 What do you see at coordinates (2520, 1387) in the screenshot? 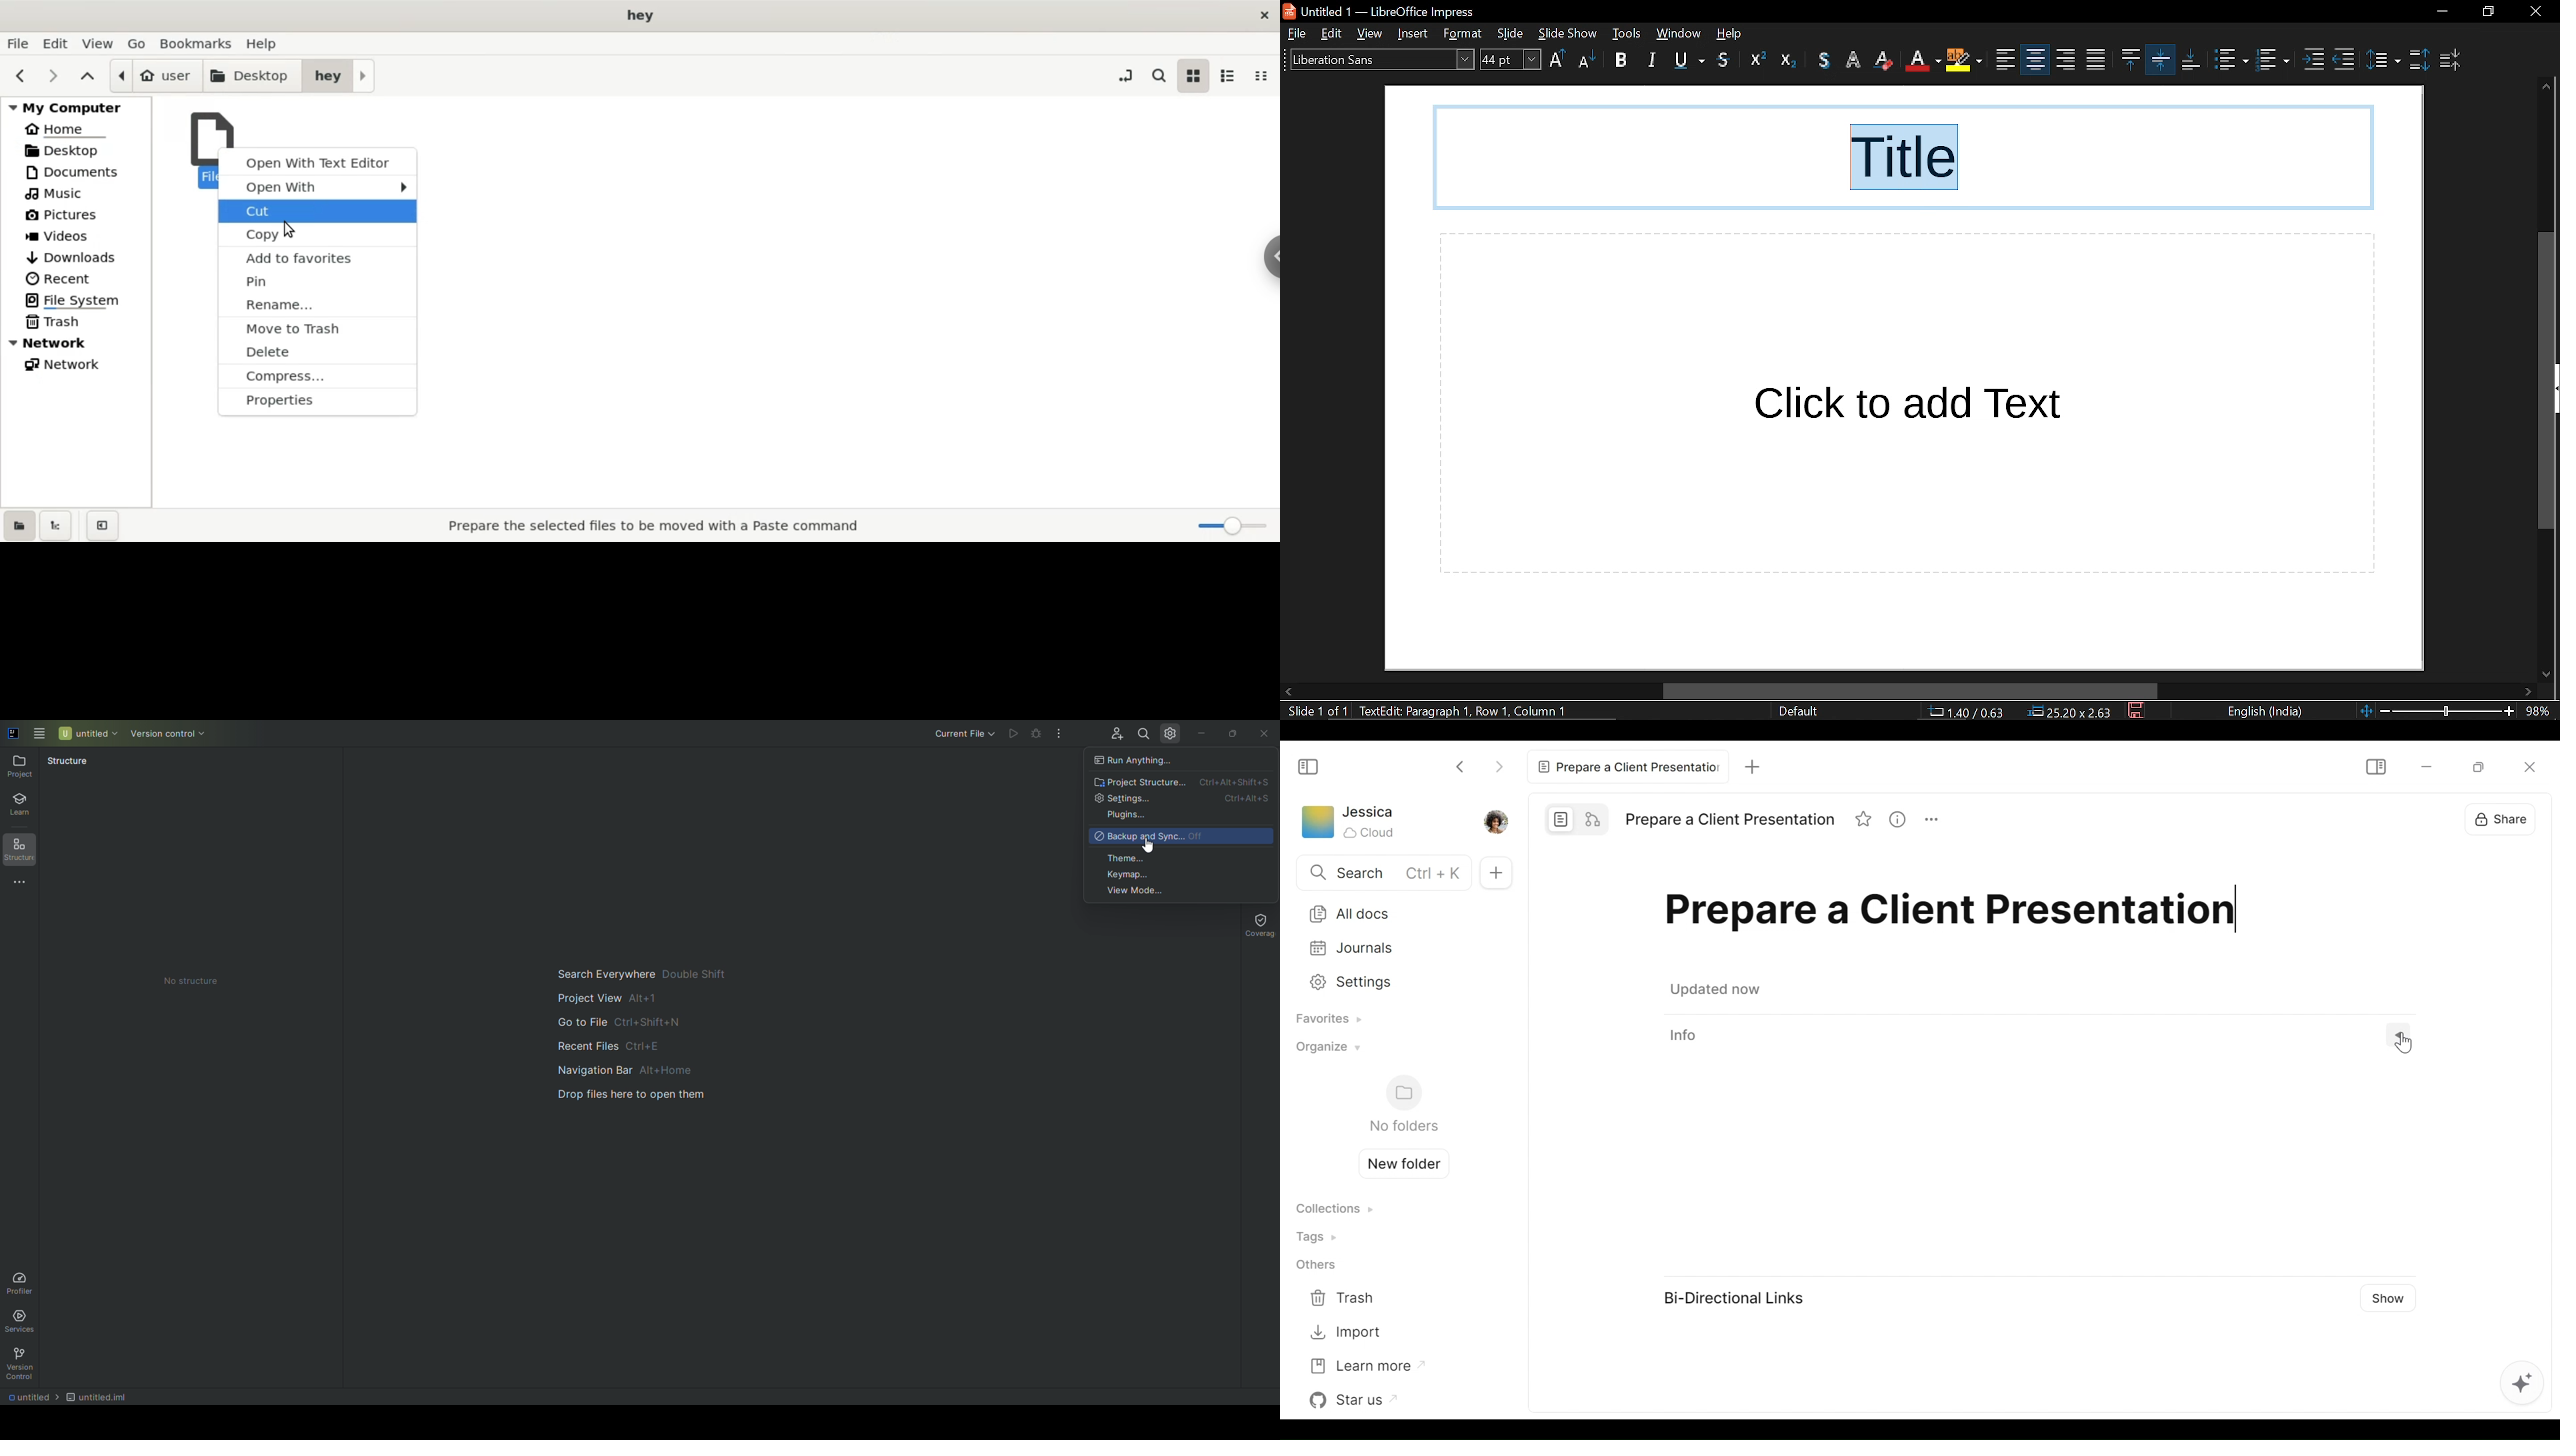
I see `AI` at bounding box center [2520, 1387].